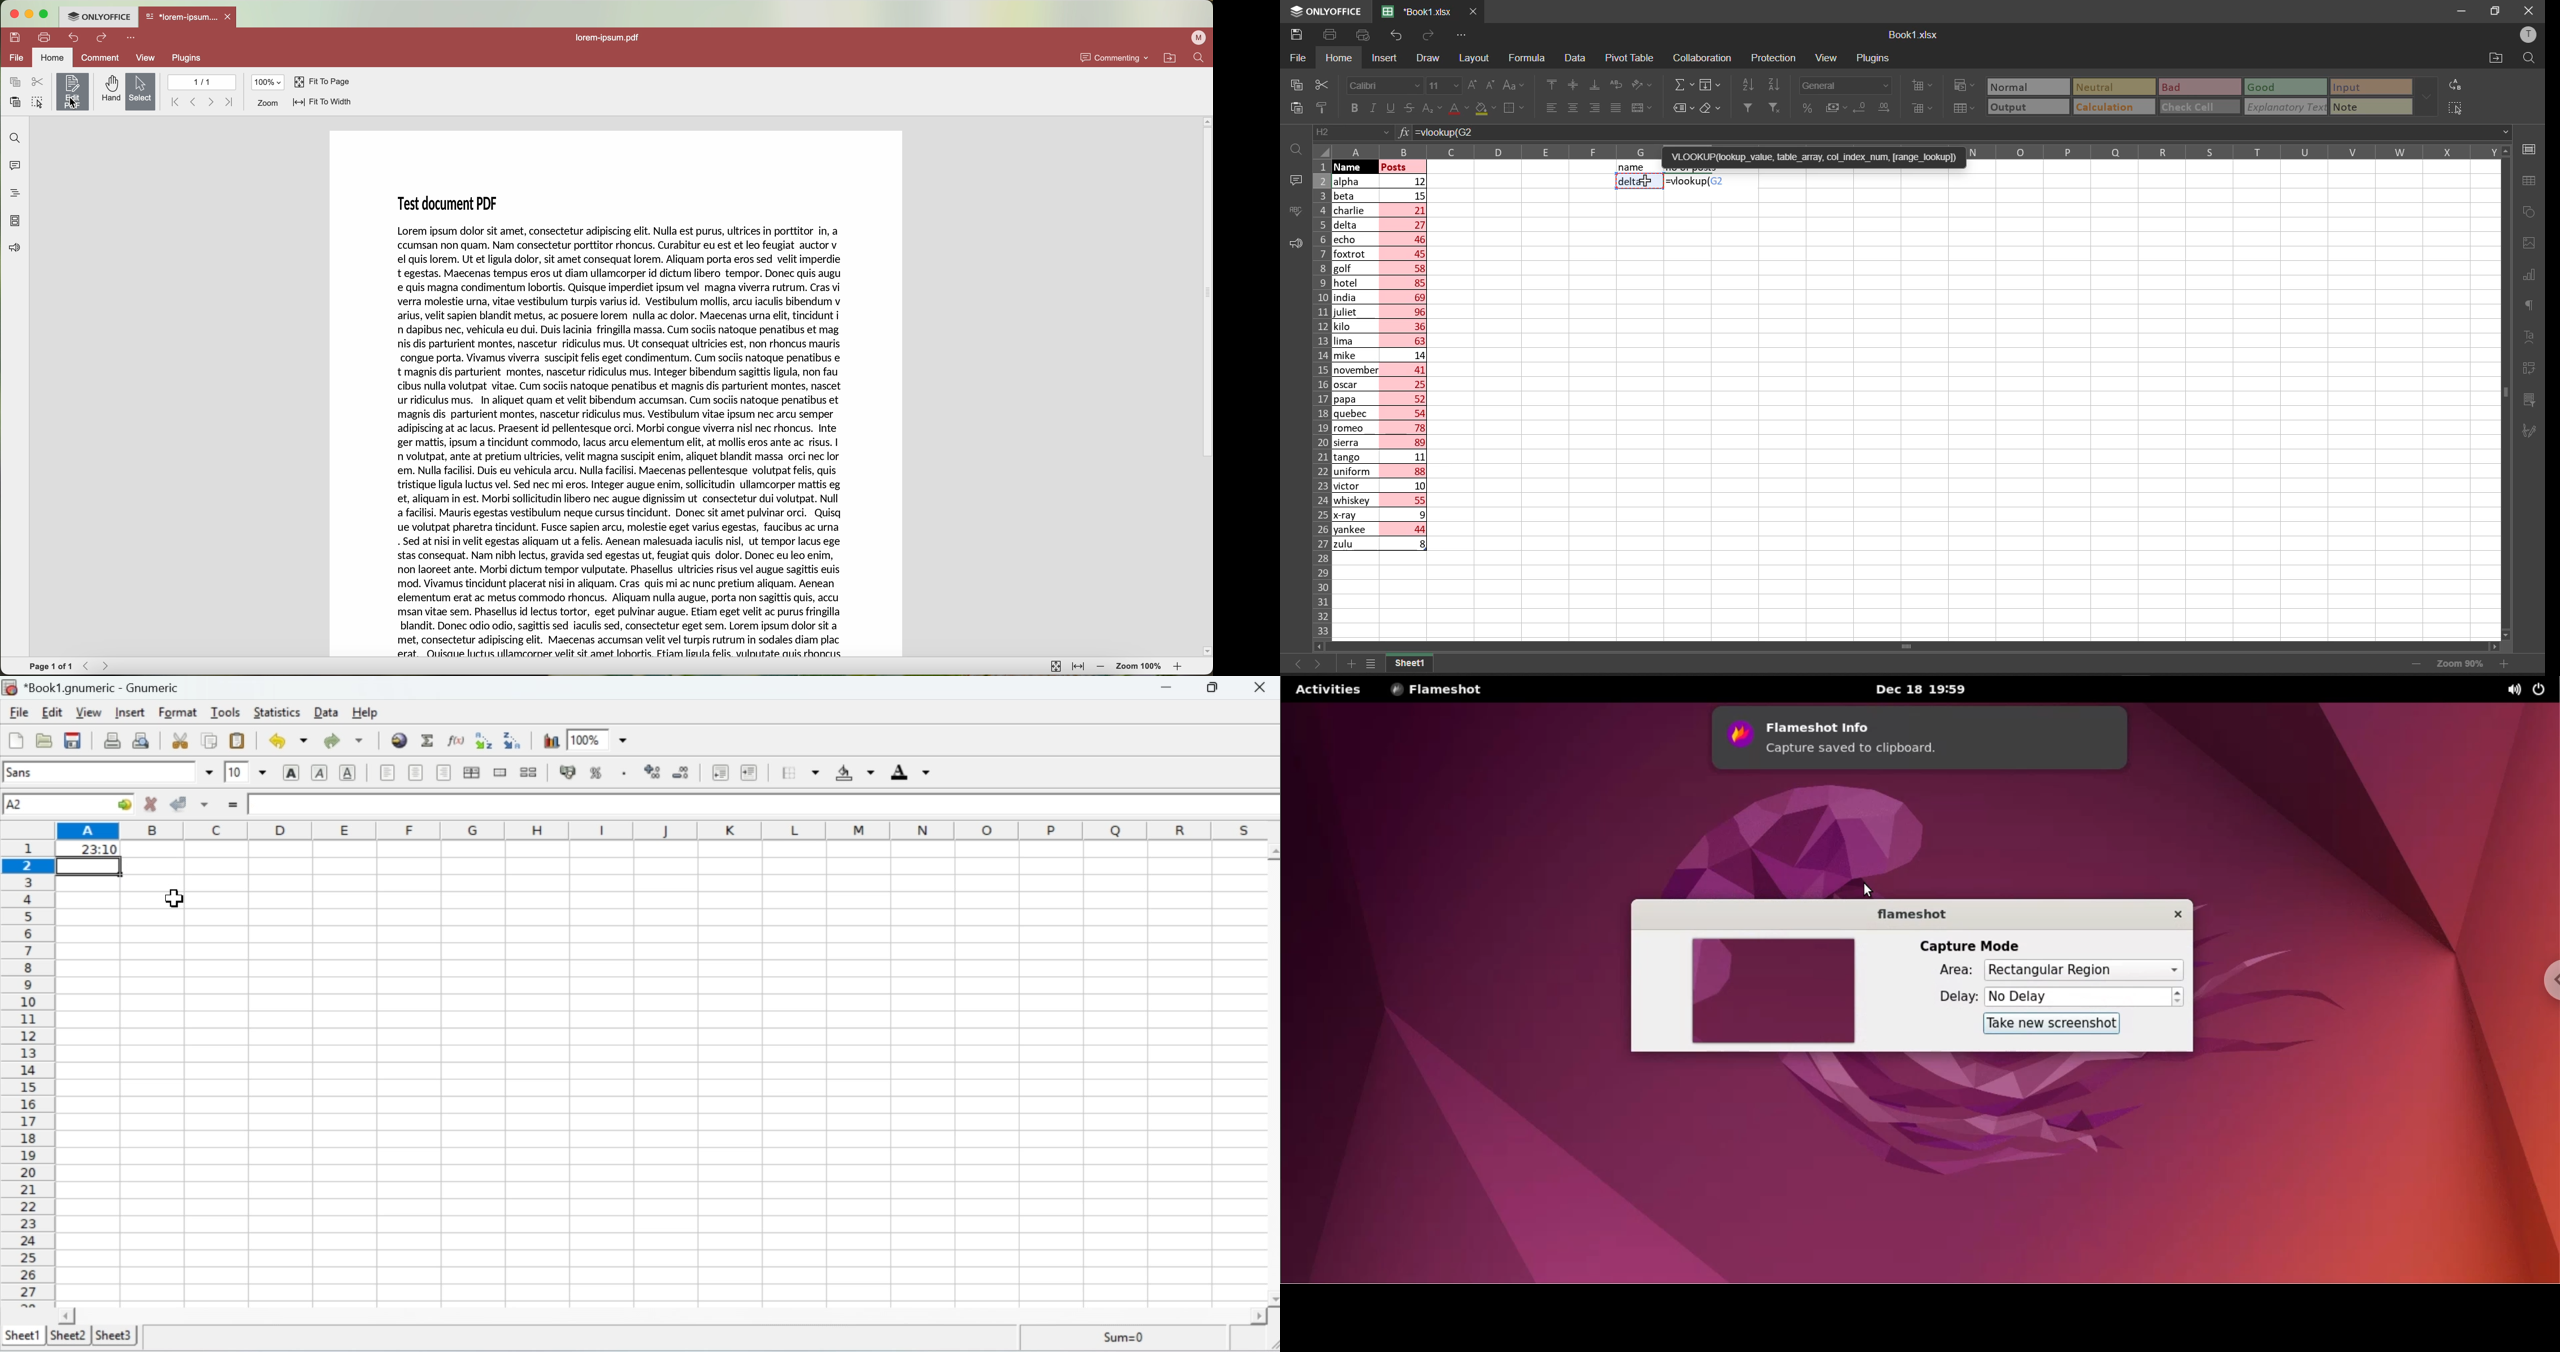  Describe the element at coordinates (1409, 109) in the screenshot. I see `strikethrough` at that location.